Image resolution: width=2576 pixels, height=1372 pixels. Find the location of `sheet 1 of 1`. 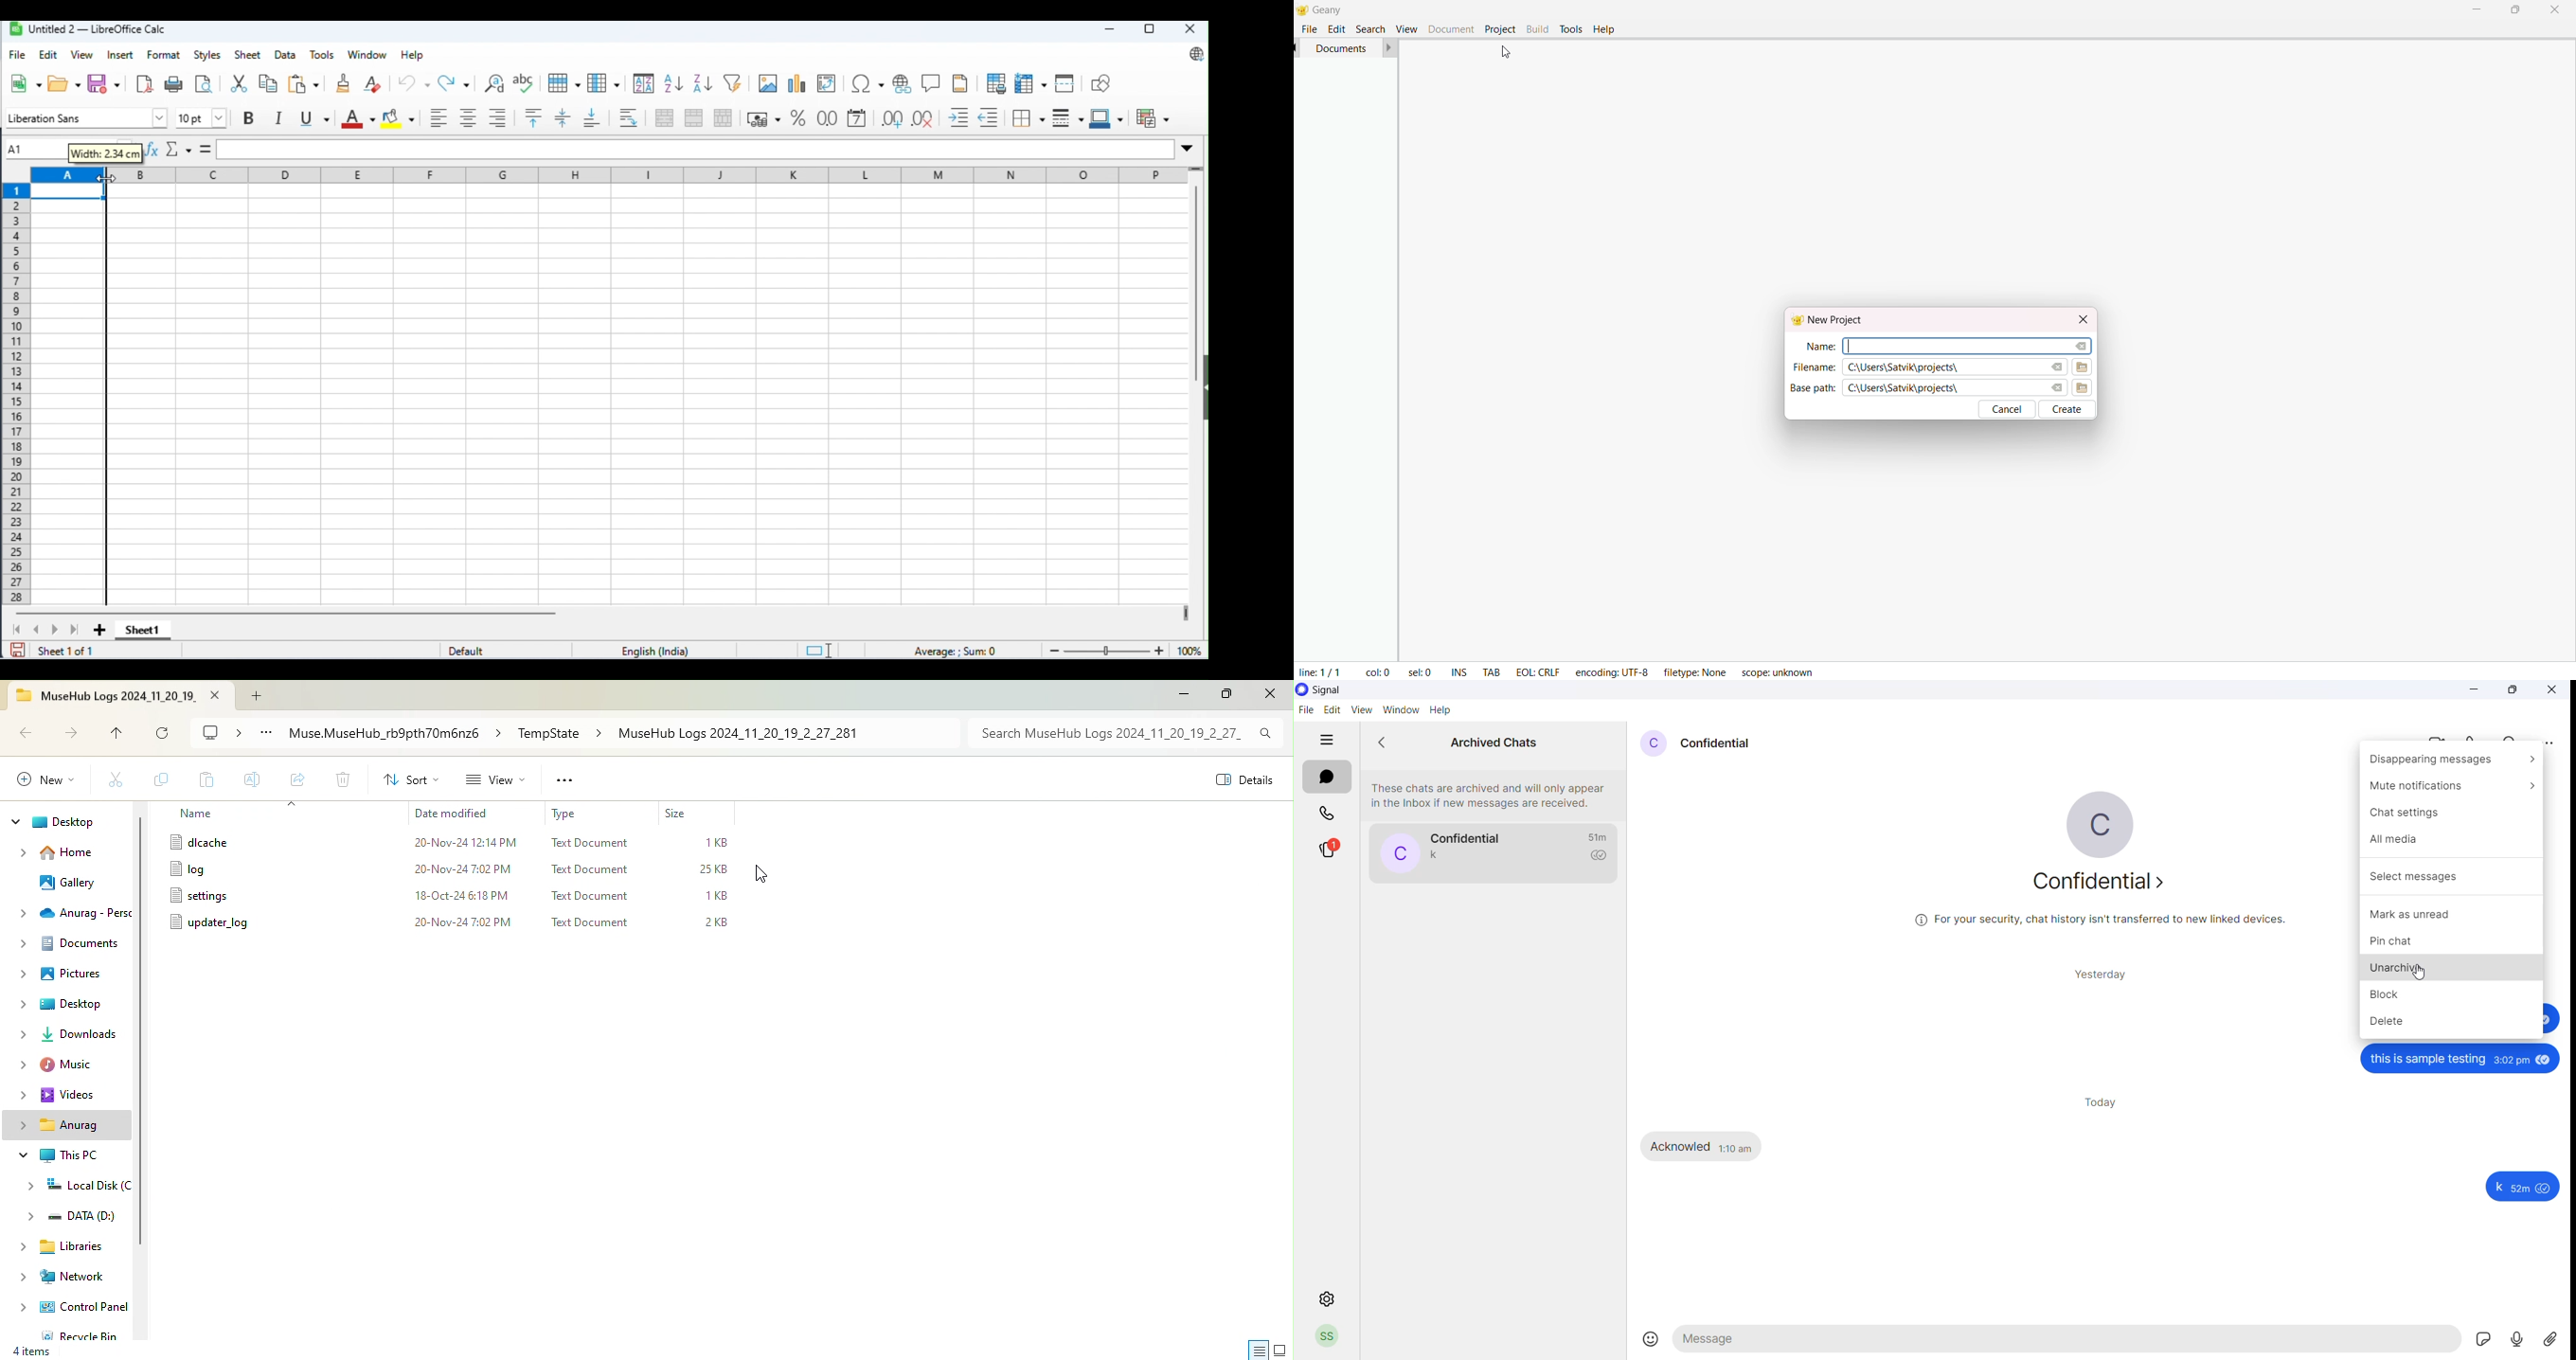

sheet 1 of 1 is located at coordinates (65, 650).